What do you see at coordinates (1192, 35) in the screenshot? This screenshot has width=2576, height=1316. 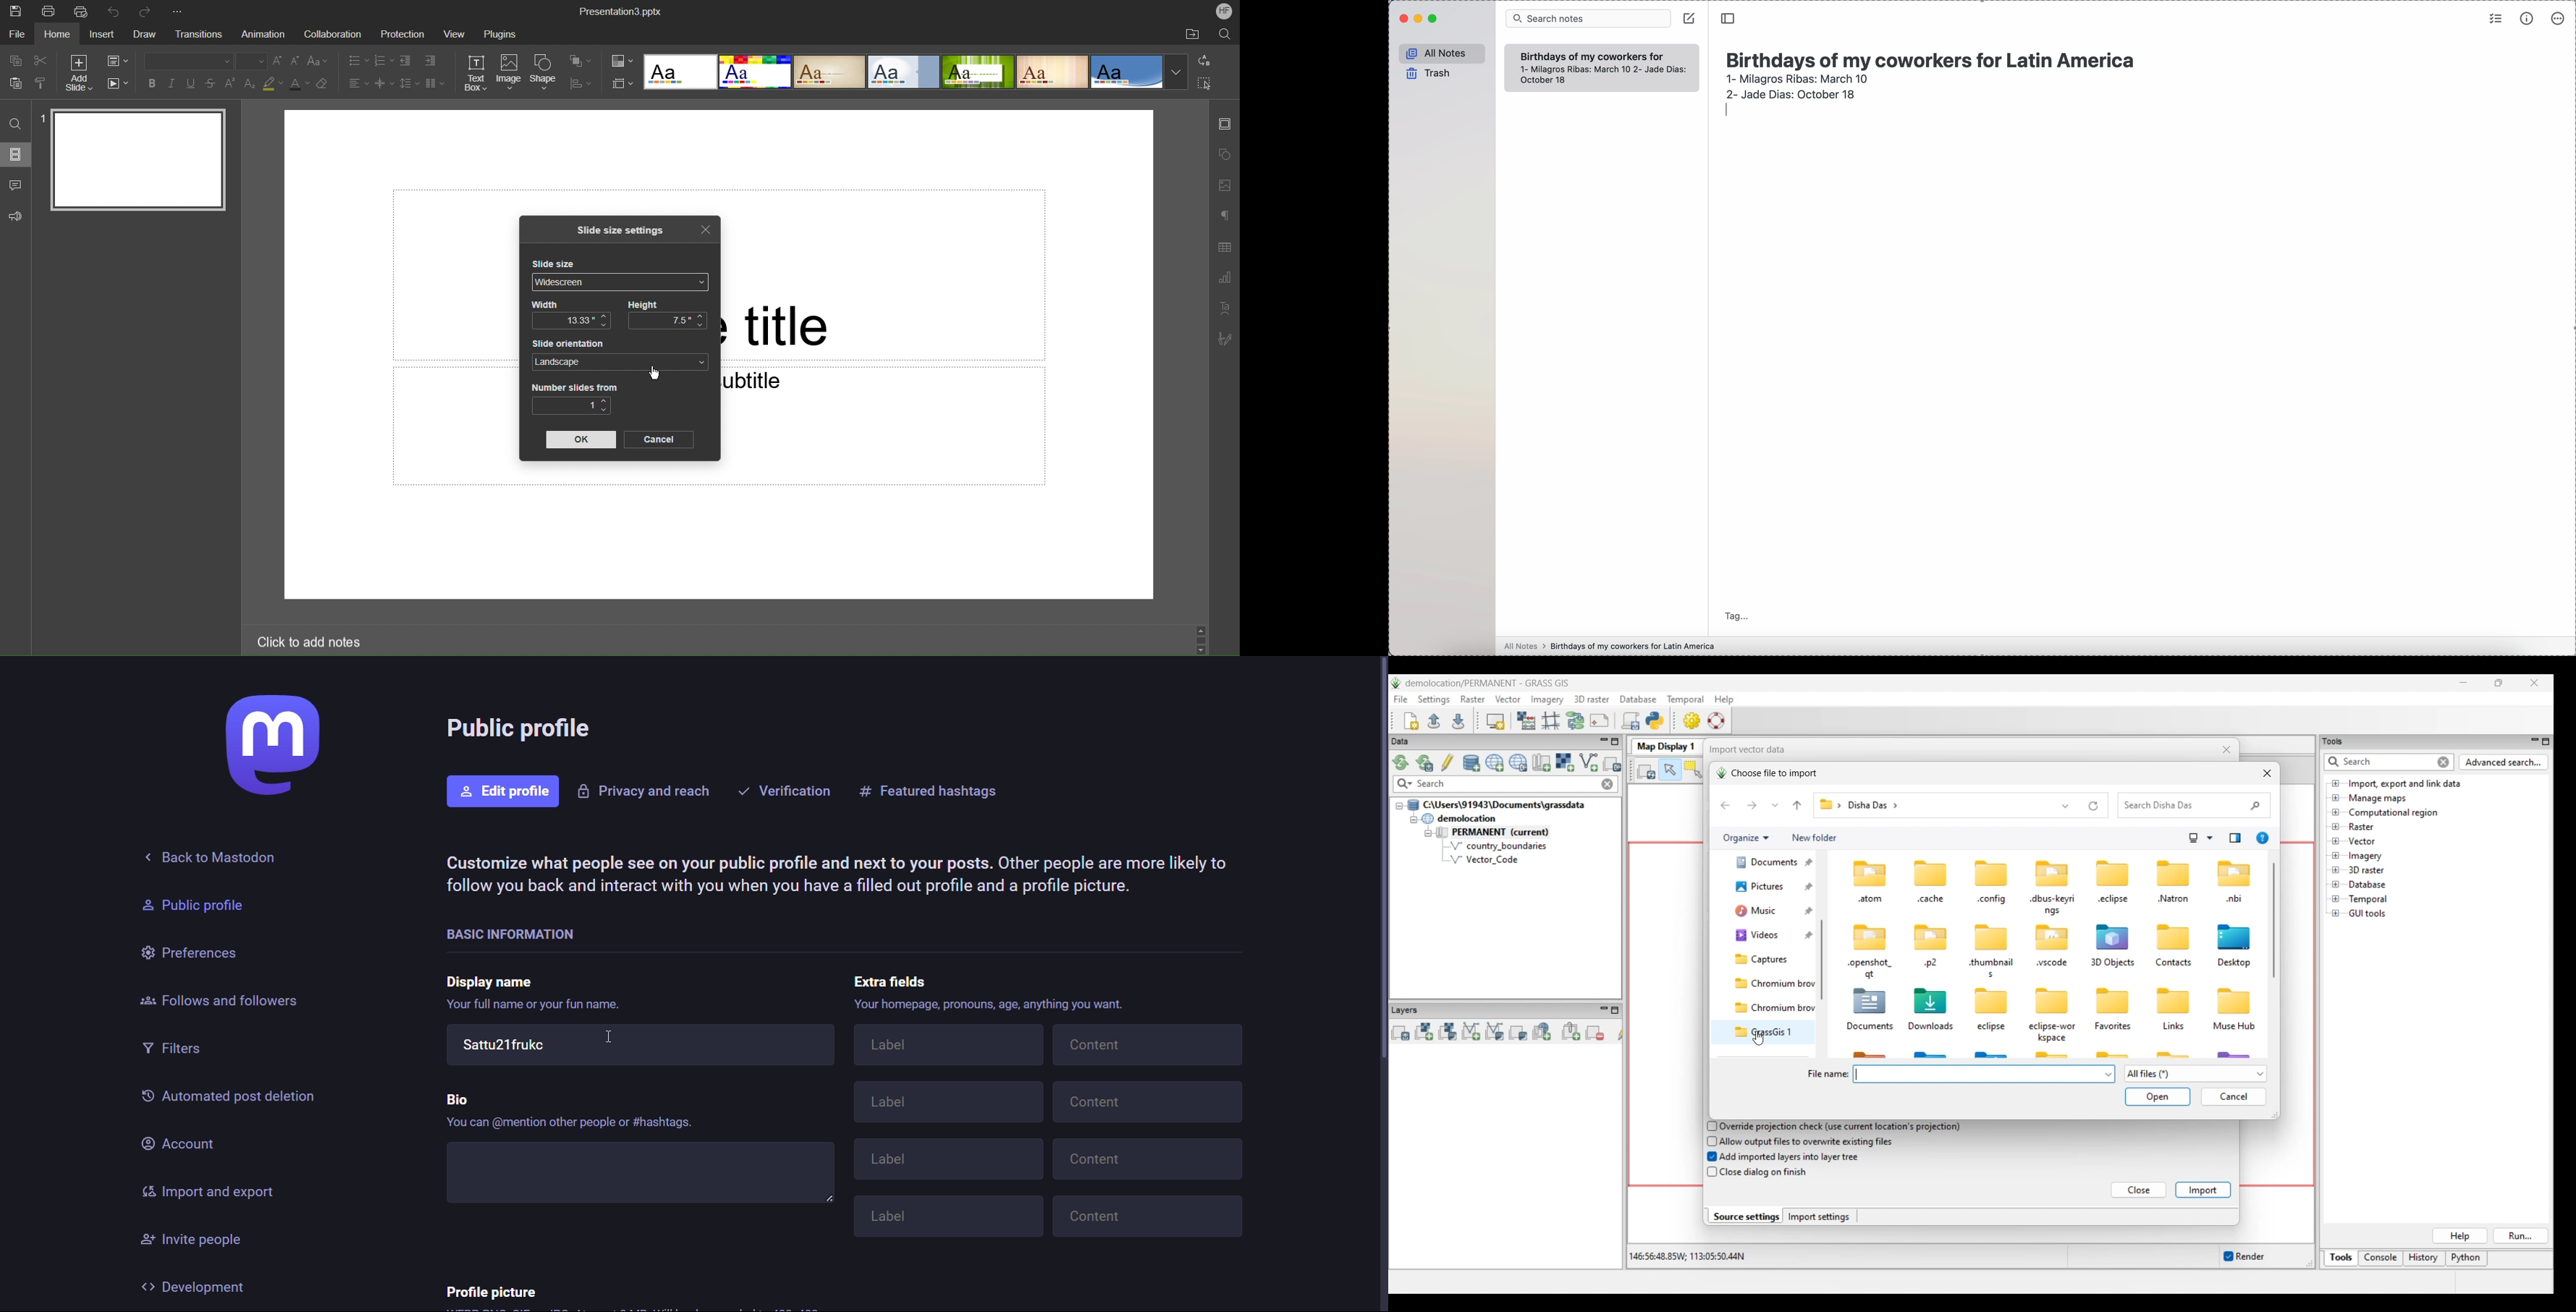 I see `Open File Location` at bounding box center [1192, 35].